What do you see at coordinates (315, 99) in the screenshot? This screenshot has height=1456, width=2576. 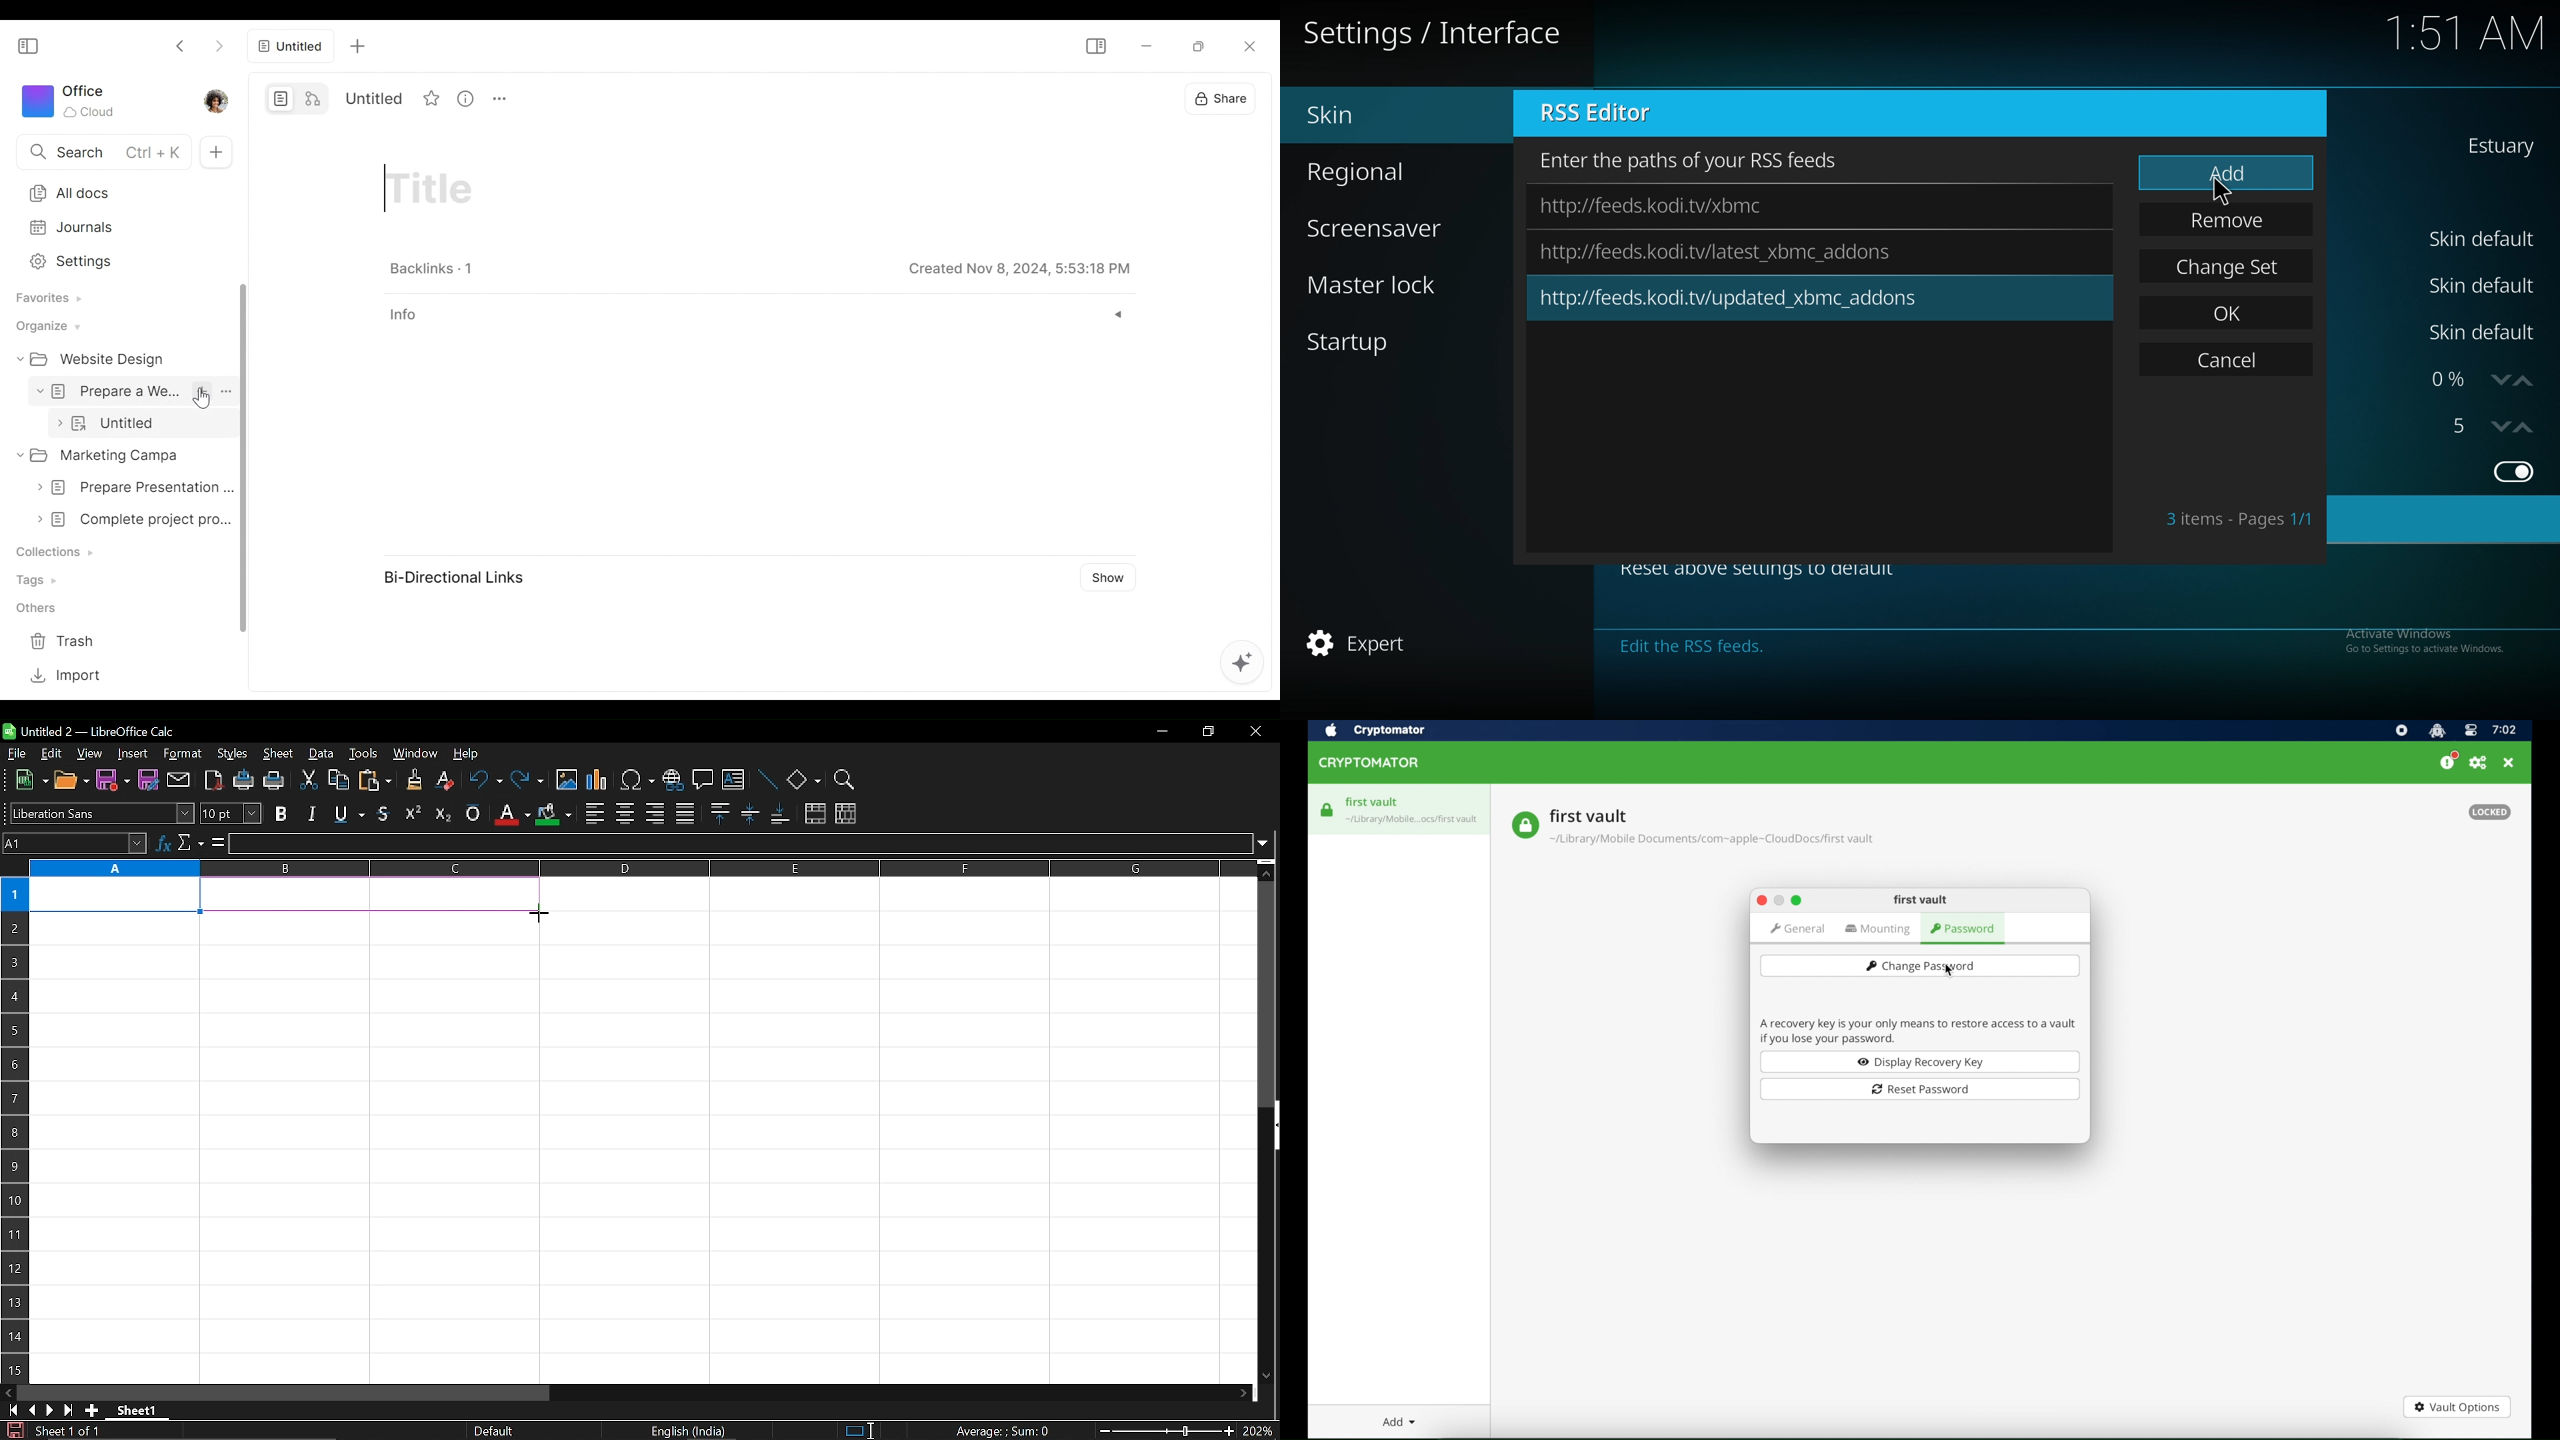 I see `Edgeless mode` at bounding box center [315, 99].